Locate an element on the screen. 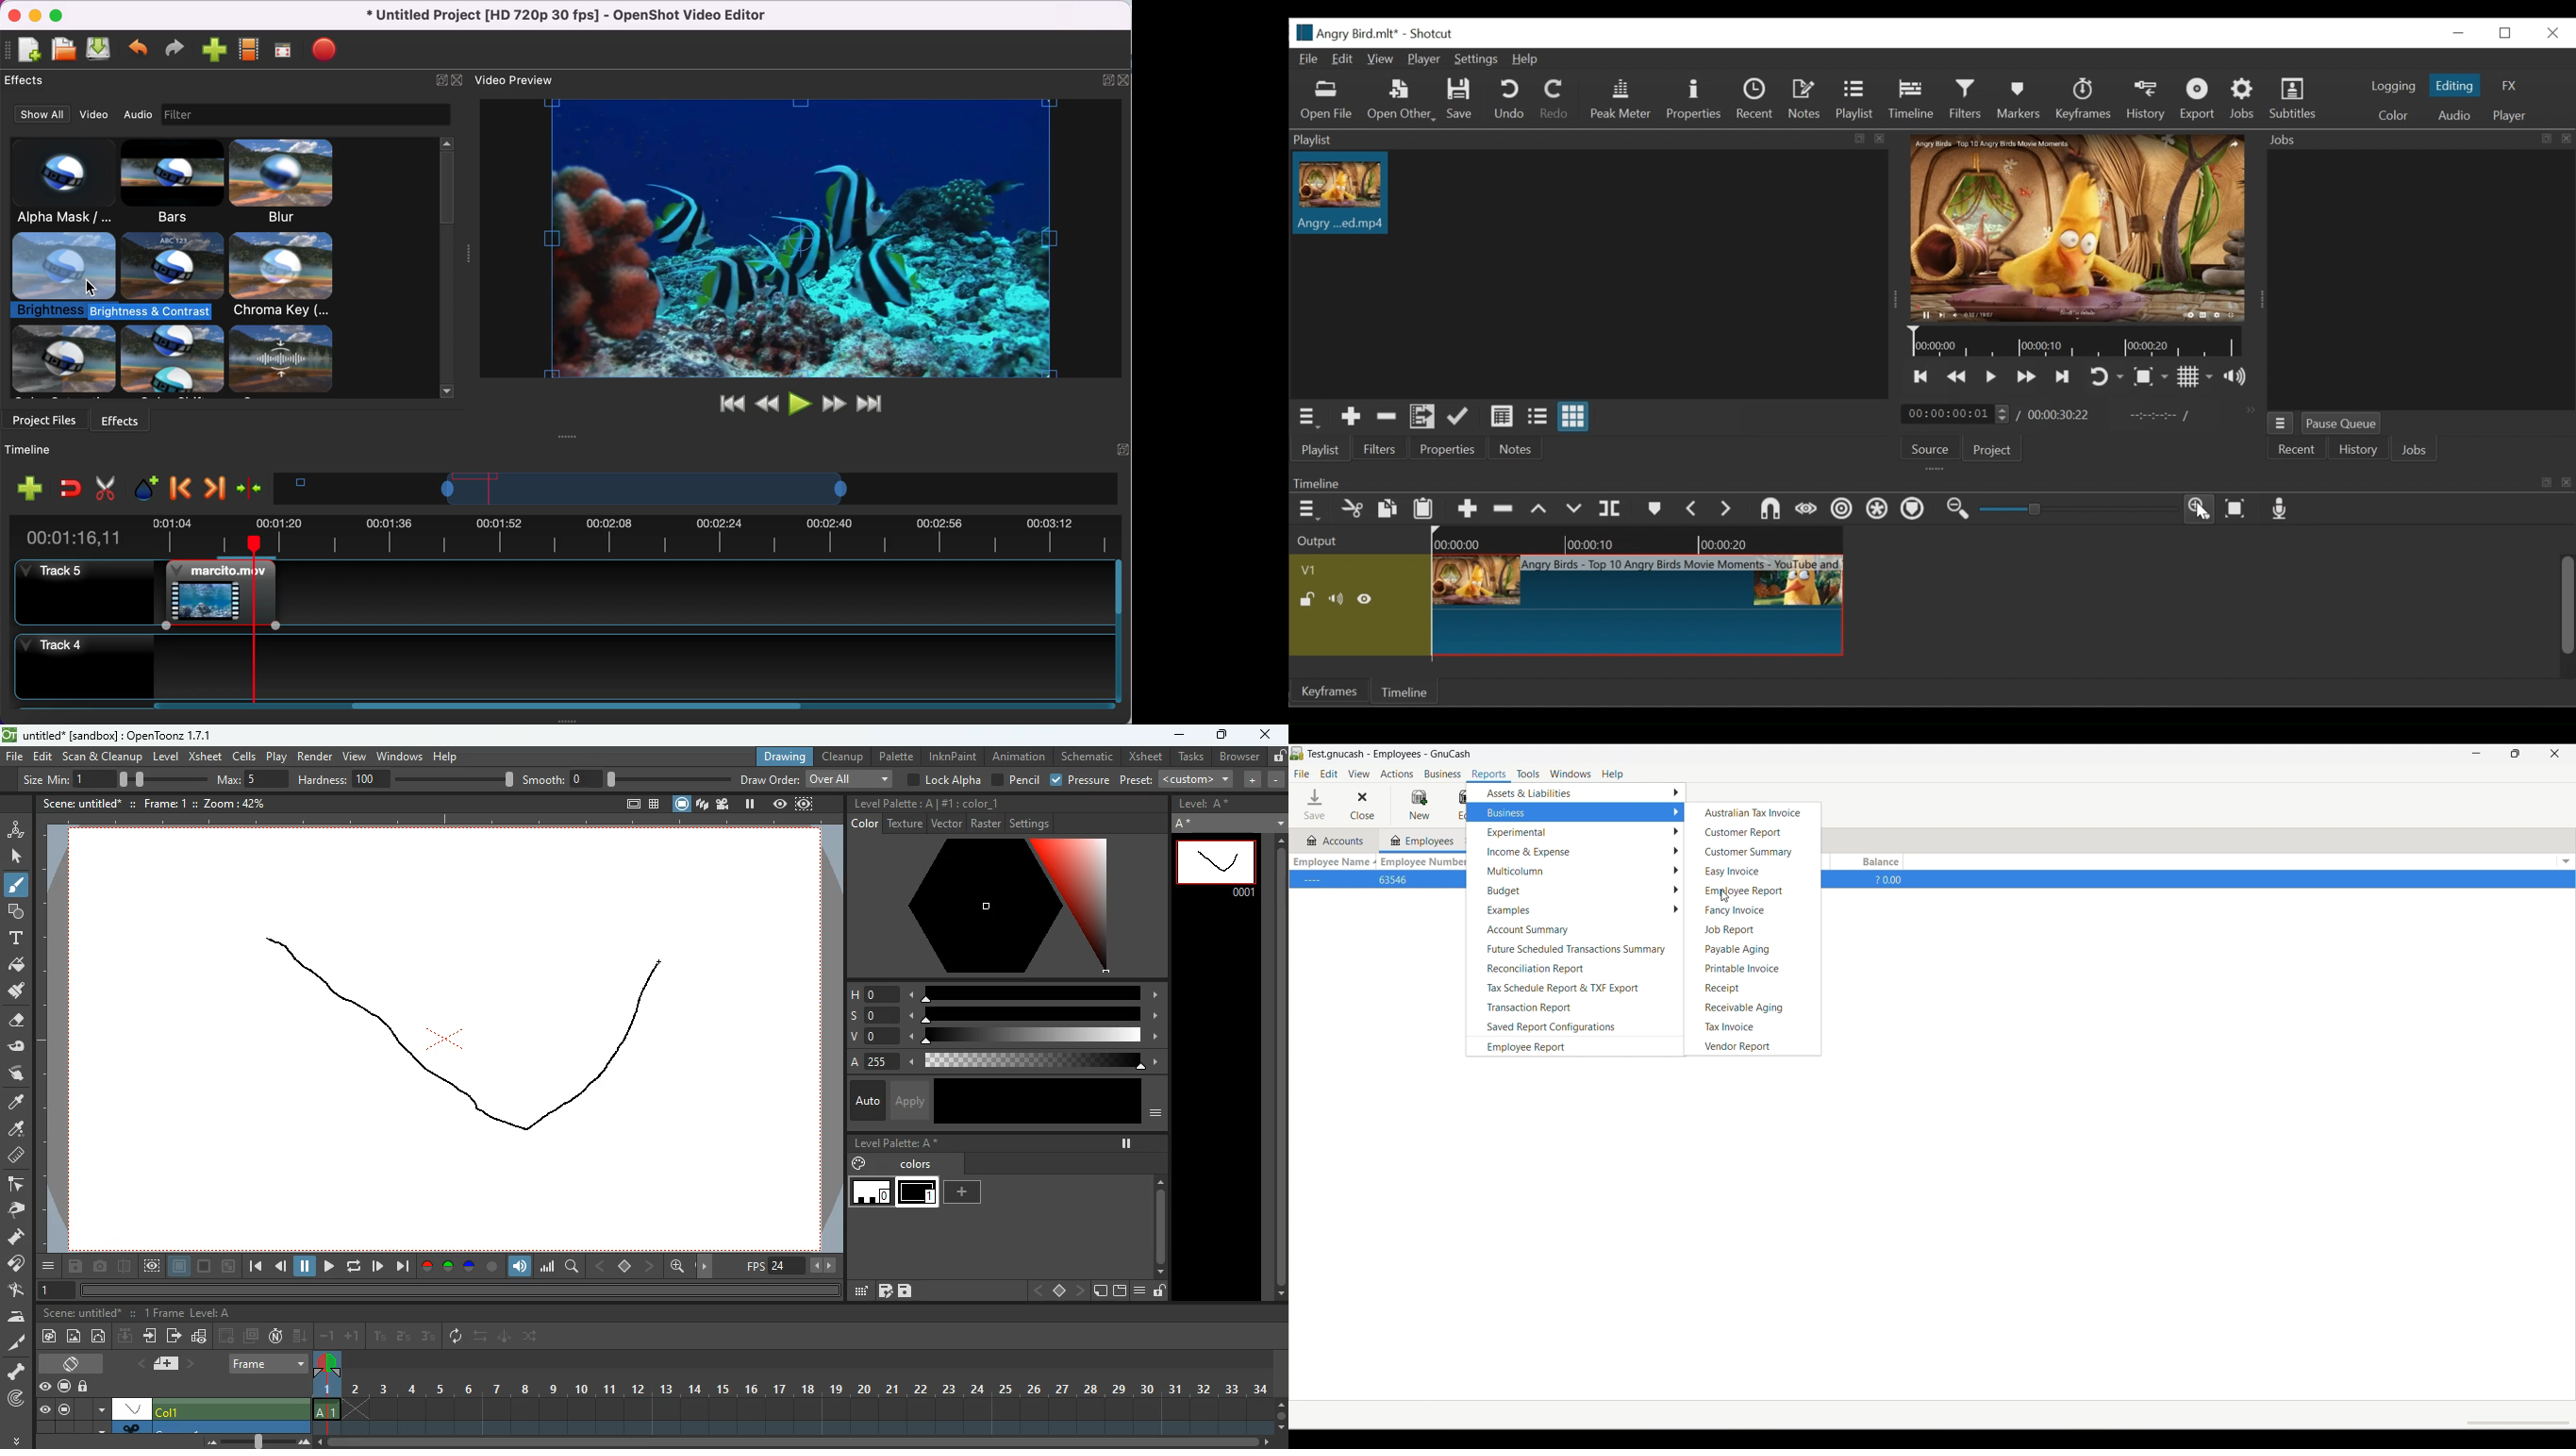 This screenshot has height=1456, width=2576. blur is located at coordinates (295, 182).